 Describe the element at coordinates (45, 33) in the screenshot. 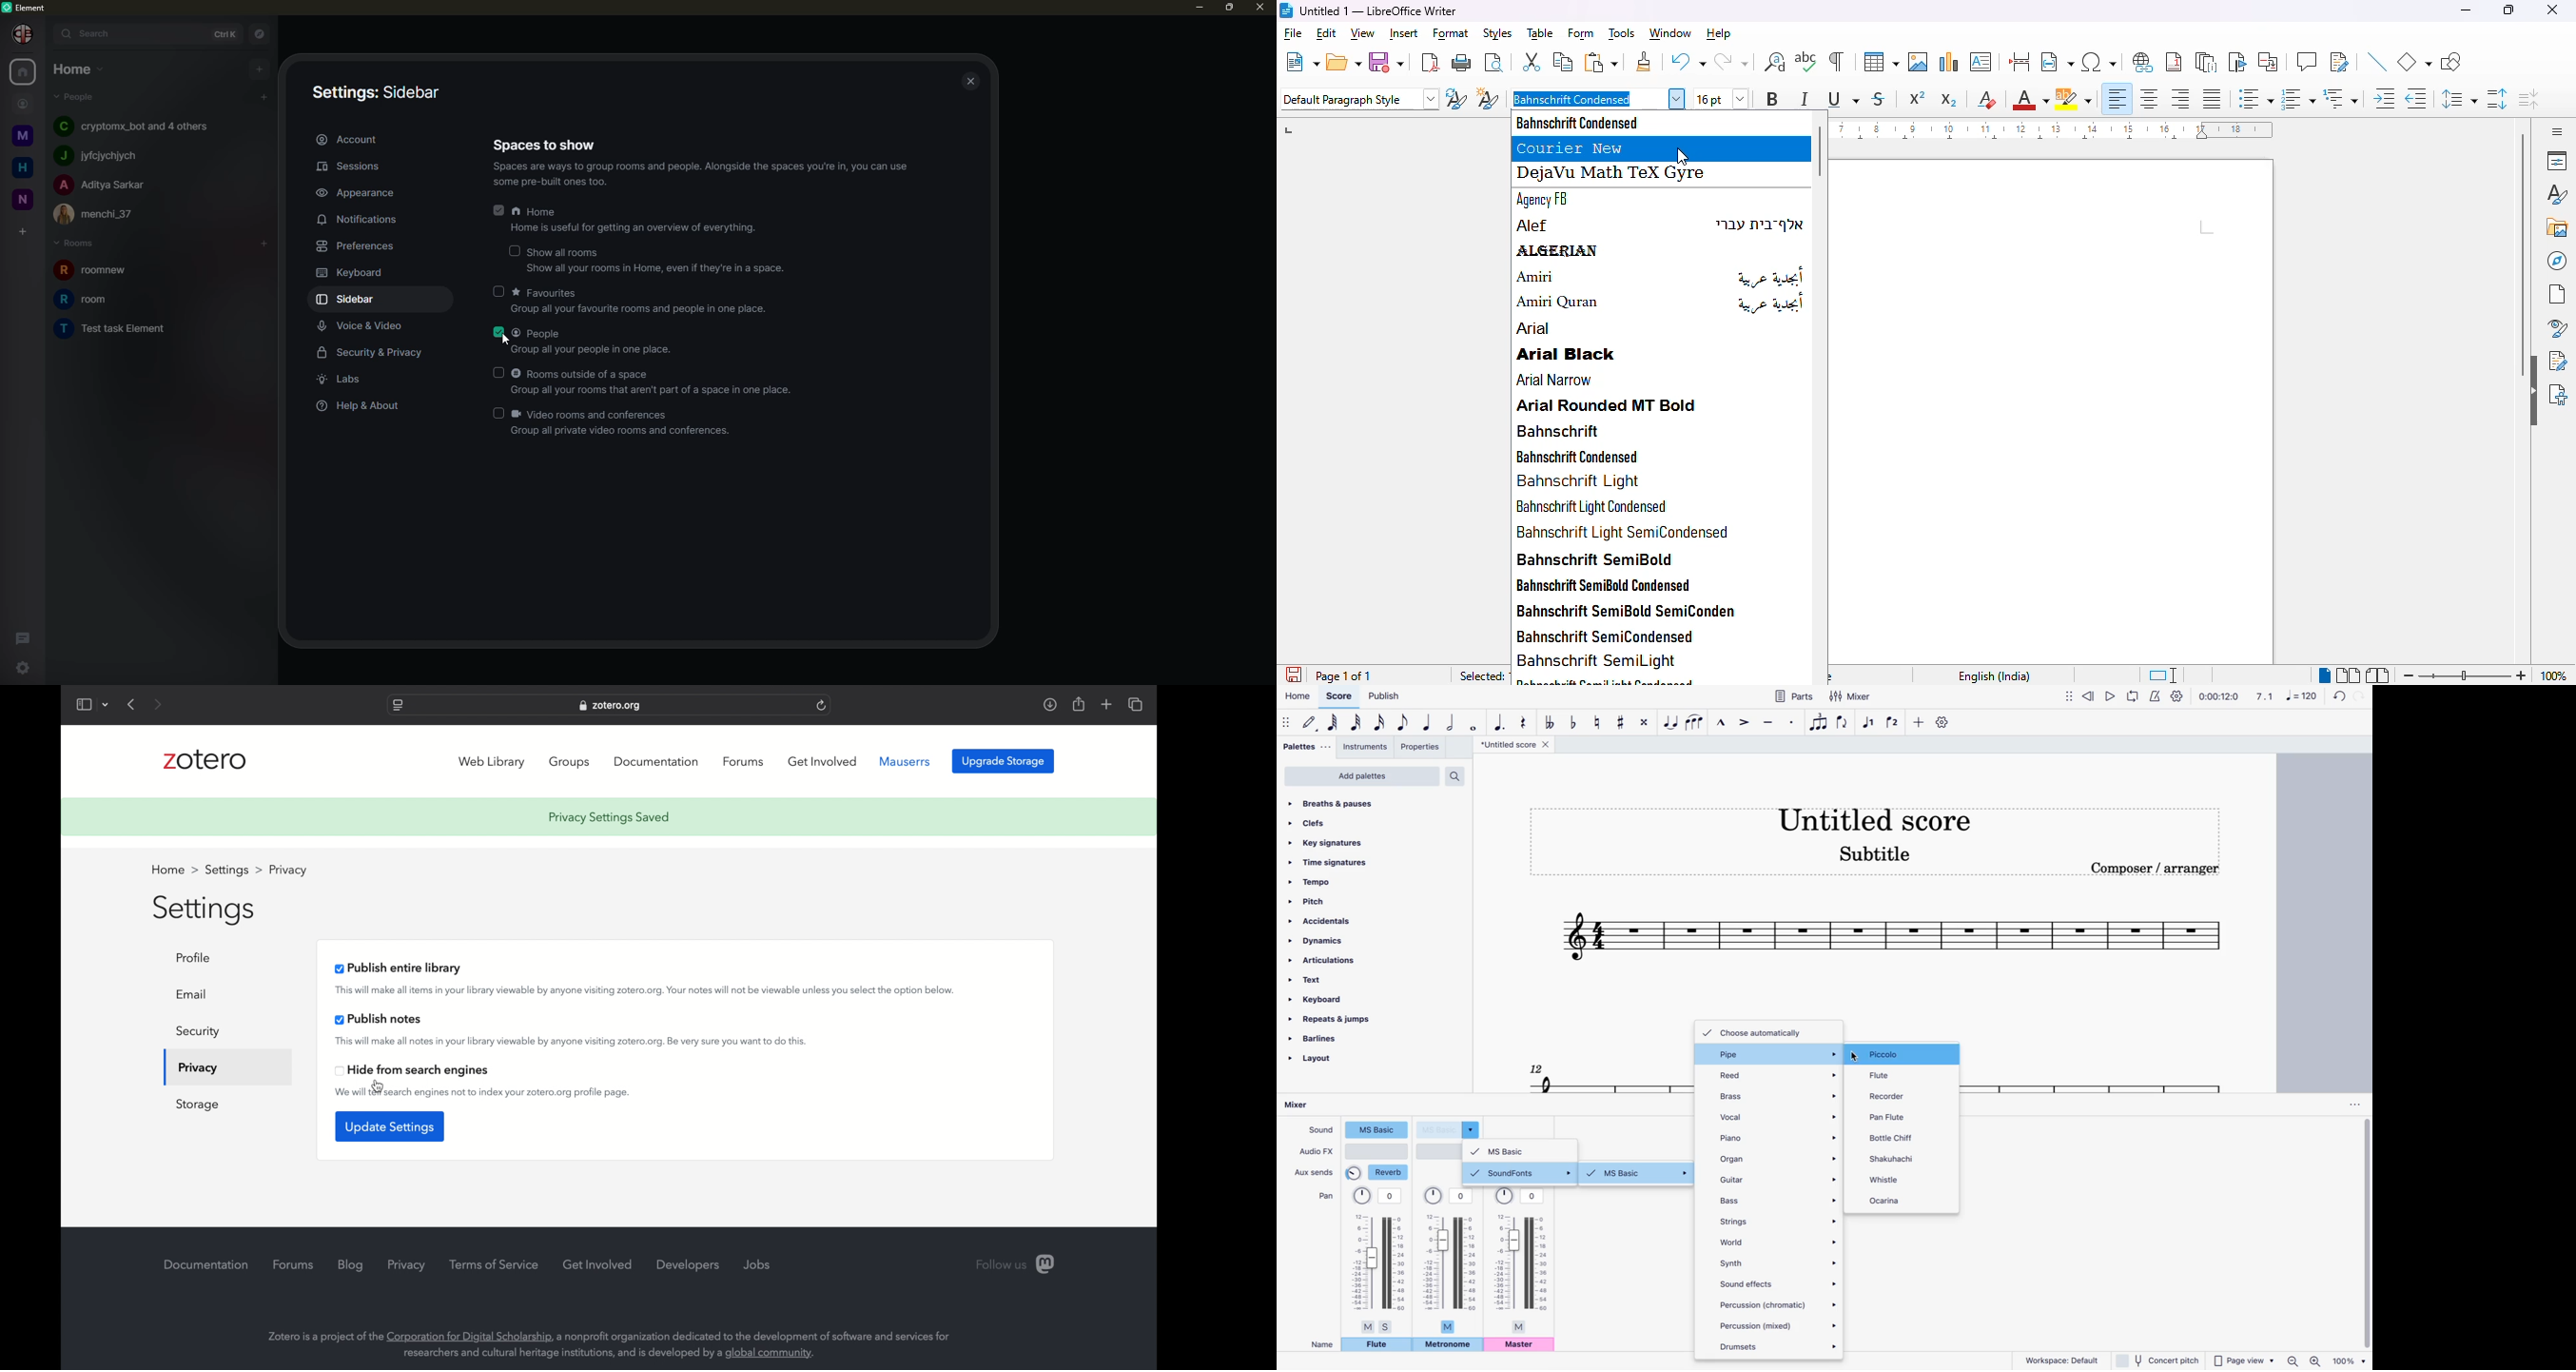

I see `expand` at that location.